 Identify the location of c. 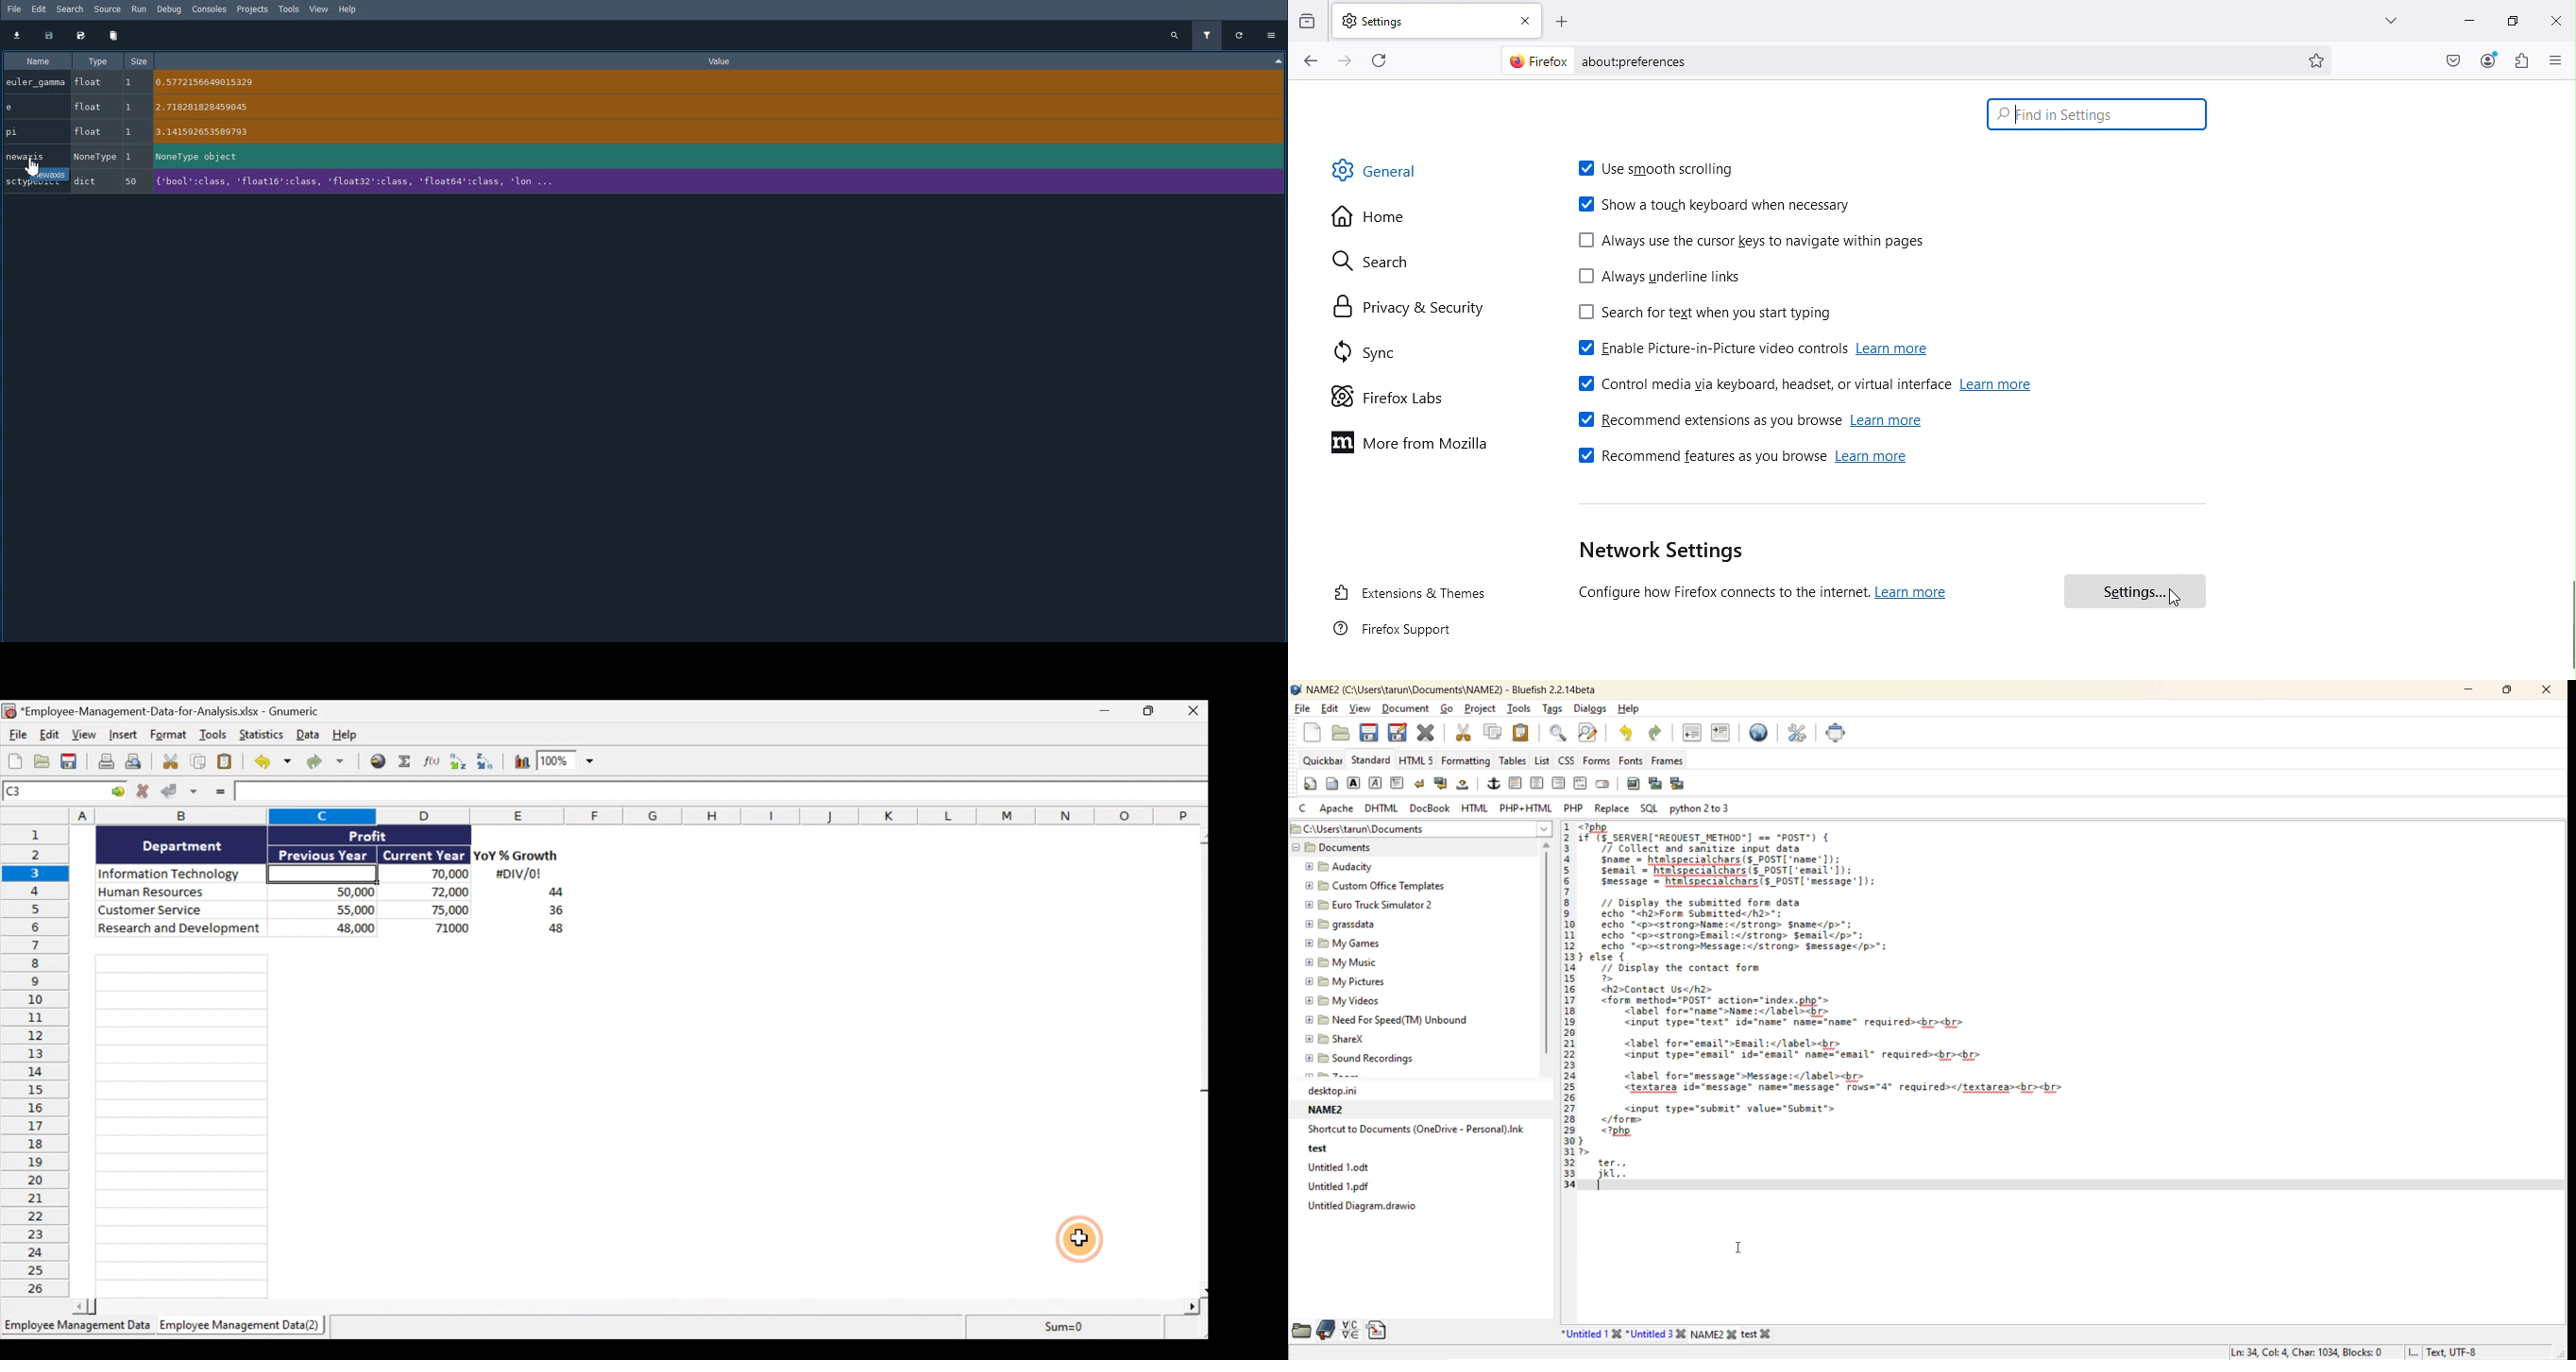
(1304, 808).